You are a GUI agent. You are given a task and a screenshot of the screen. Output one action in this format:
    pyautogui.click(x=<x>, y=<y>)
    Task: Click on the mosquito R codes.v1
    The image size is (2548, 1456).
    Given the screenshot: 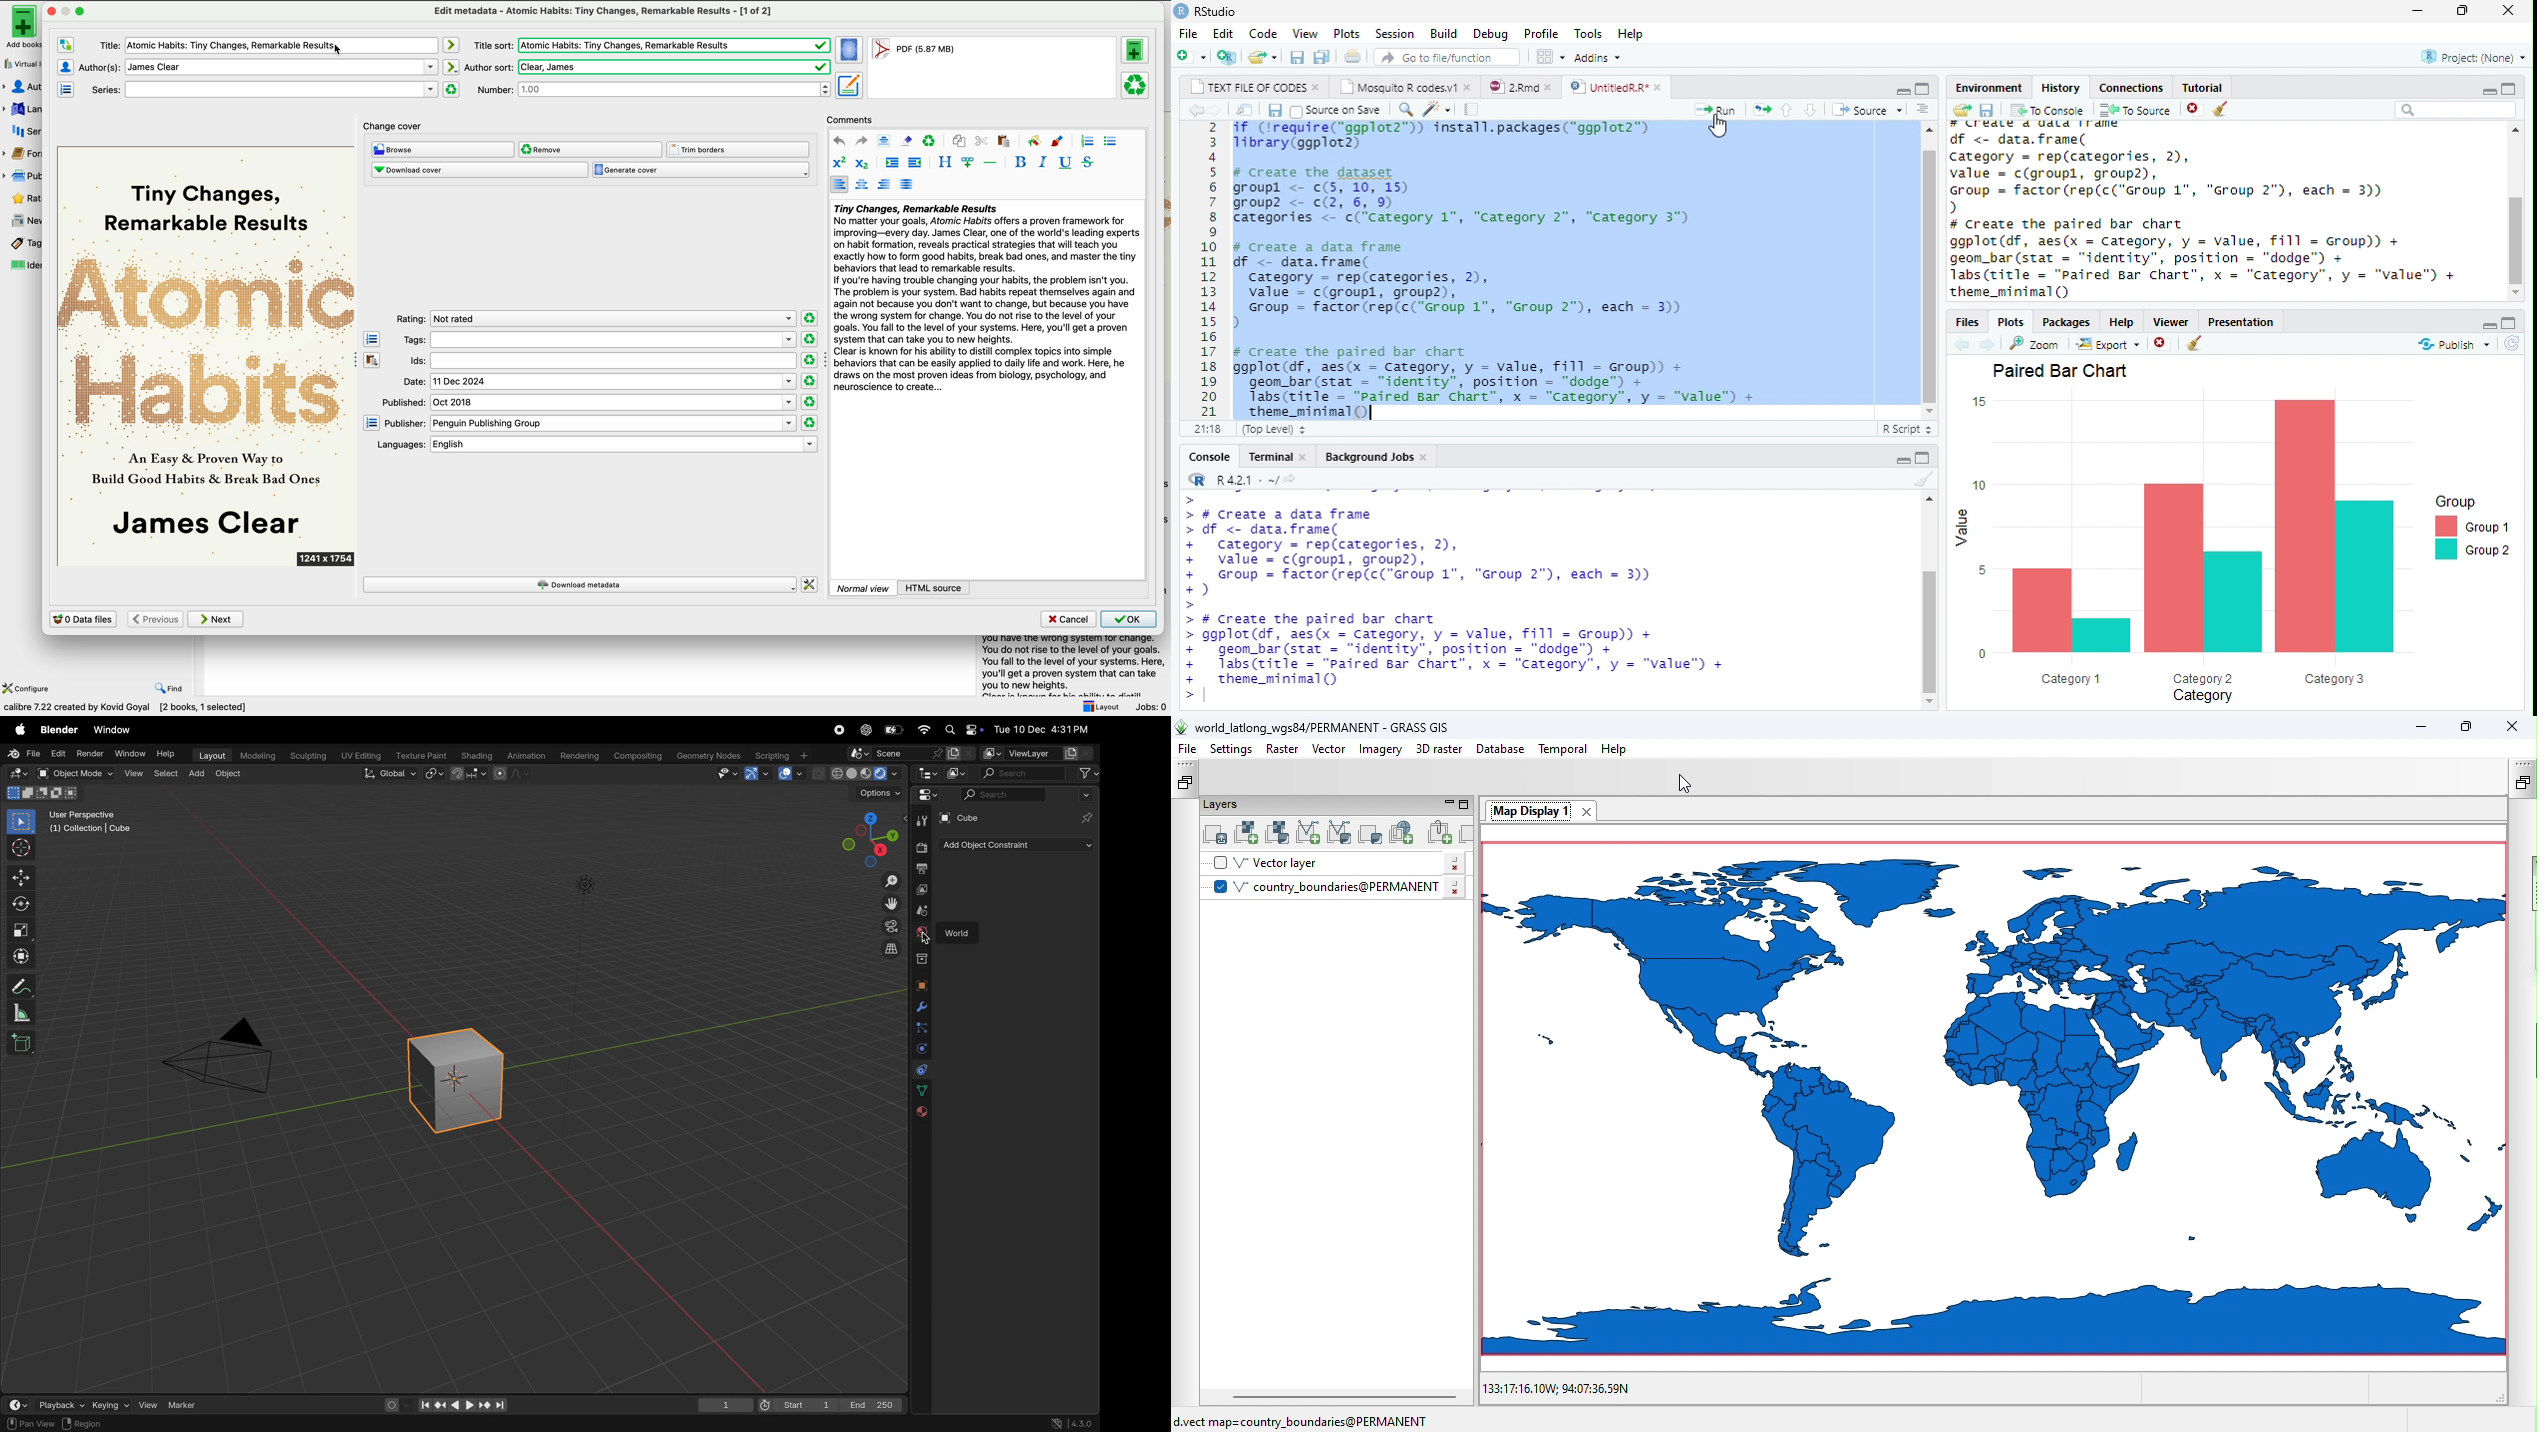 What is the action you would take?
    pyautogui.click(x=1400, y=87)
    